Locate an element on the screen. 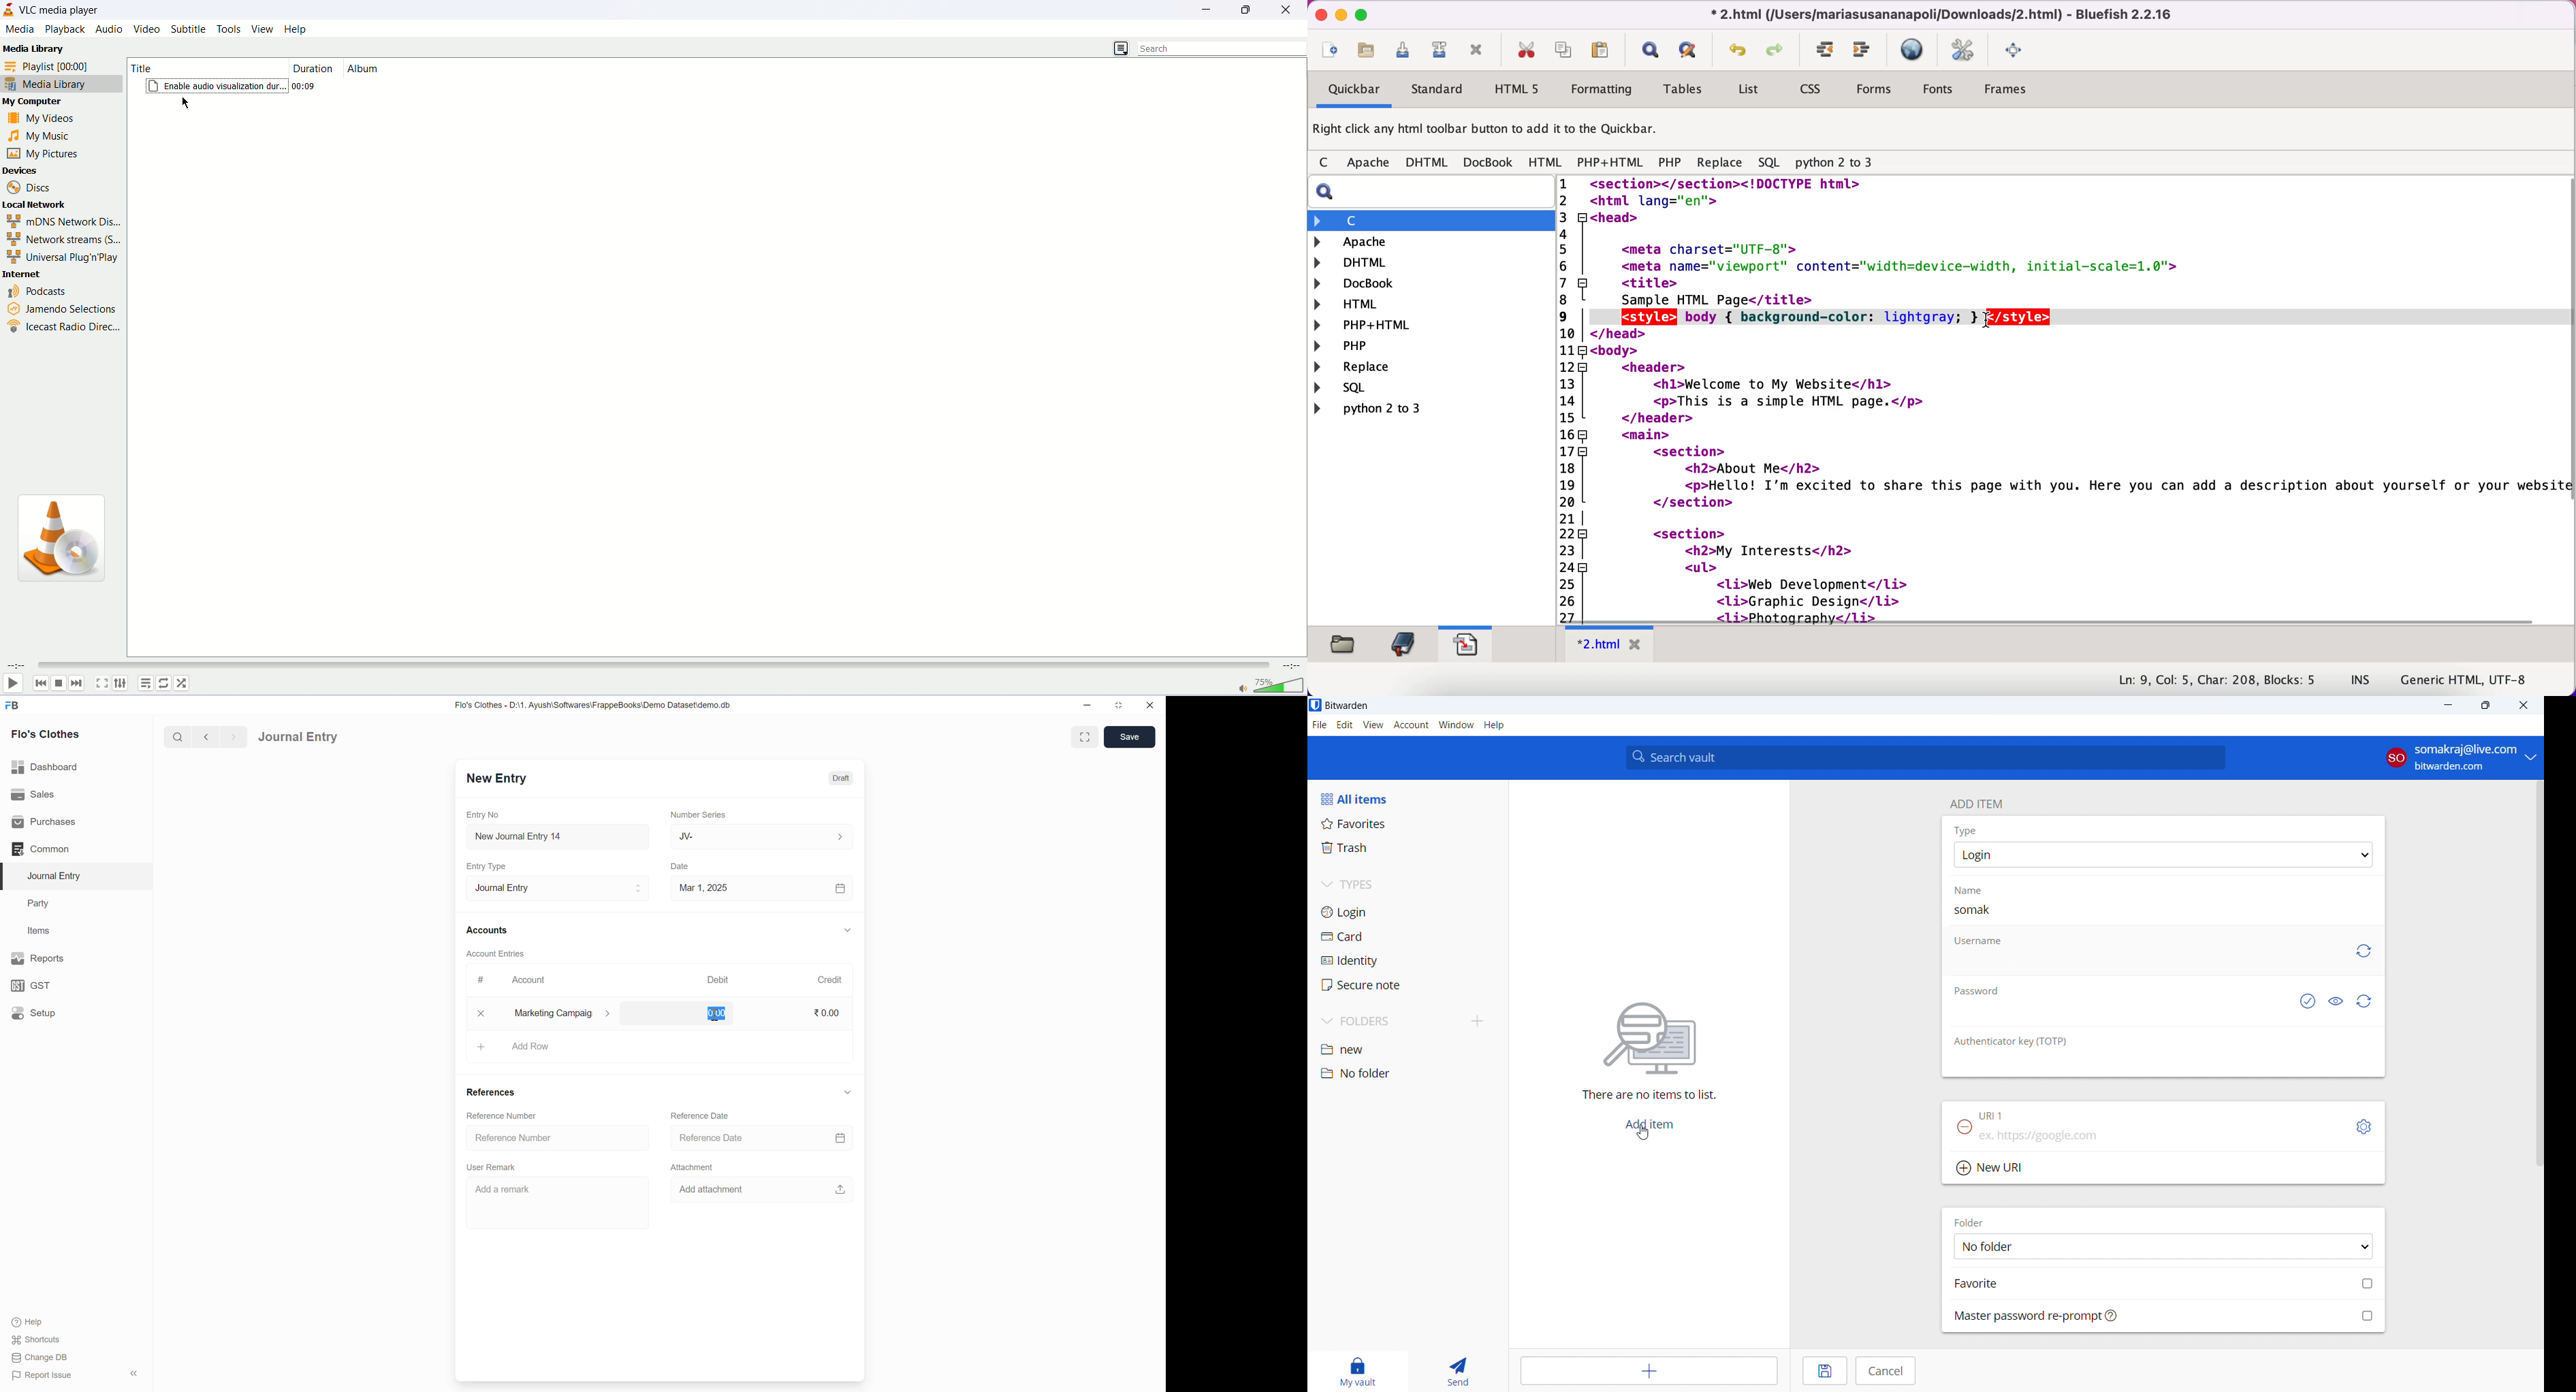 Image resolution: width=2576 pixels, height=1400 pixels. << is located at coordinates (133, 1374).